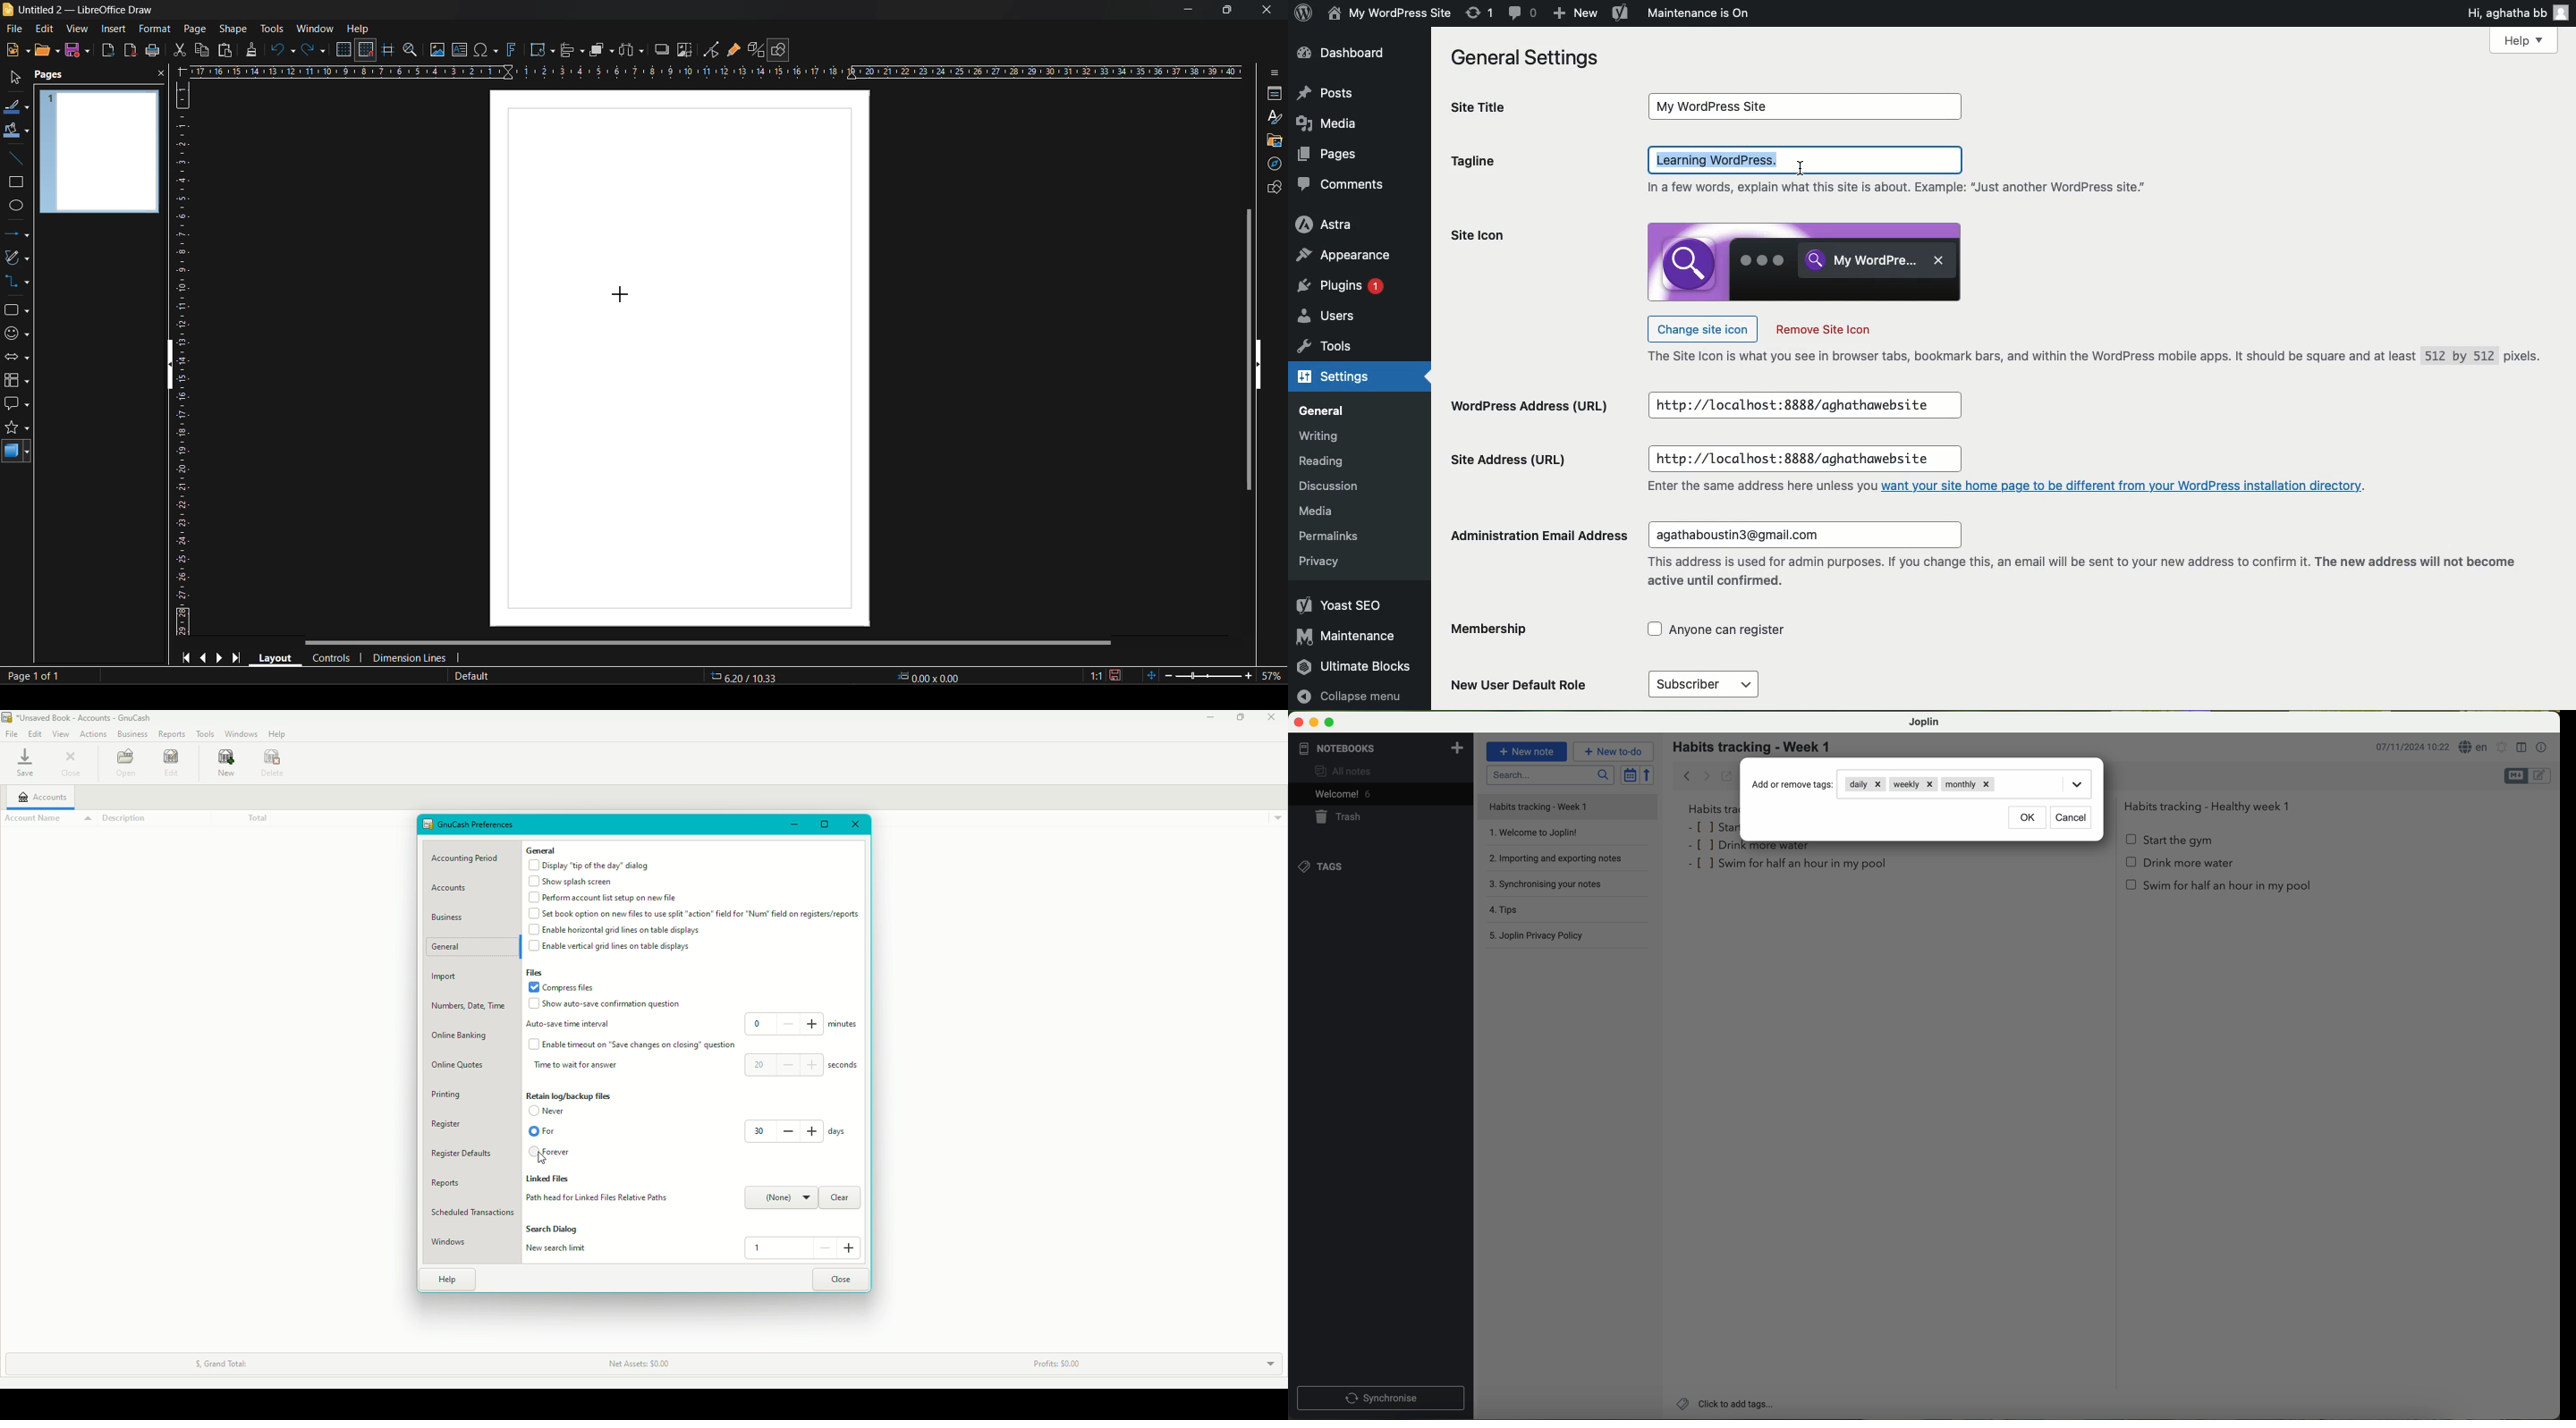 The width and height of the screenshot is (2576, 1428). I want to click on file title, so click(1568, 807).